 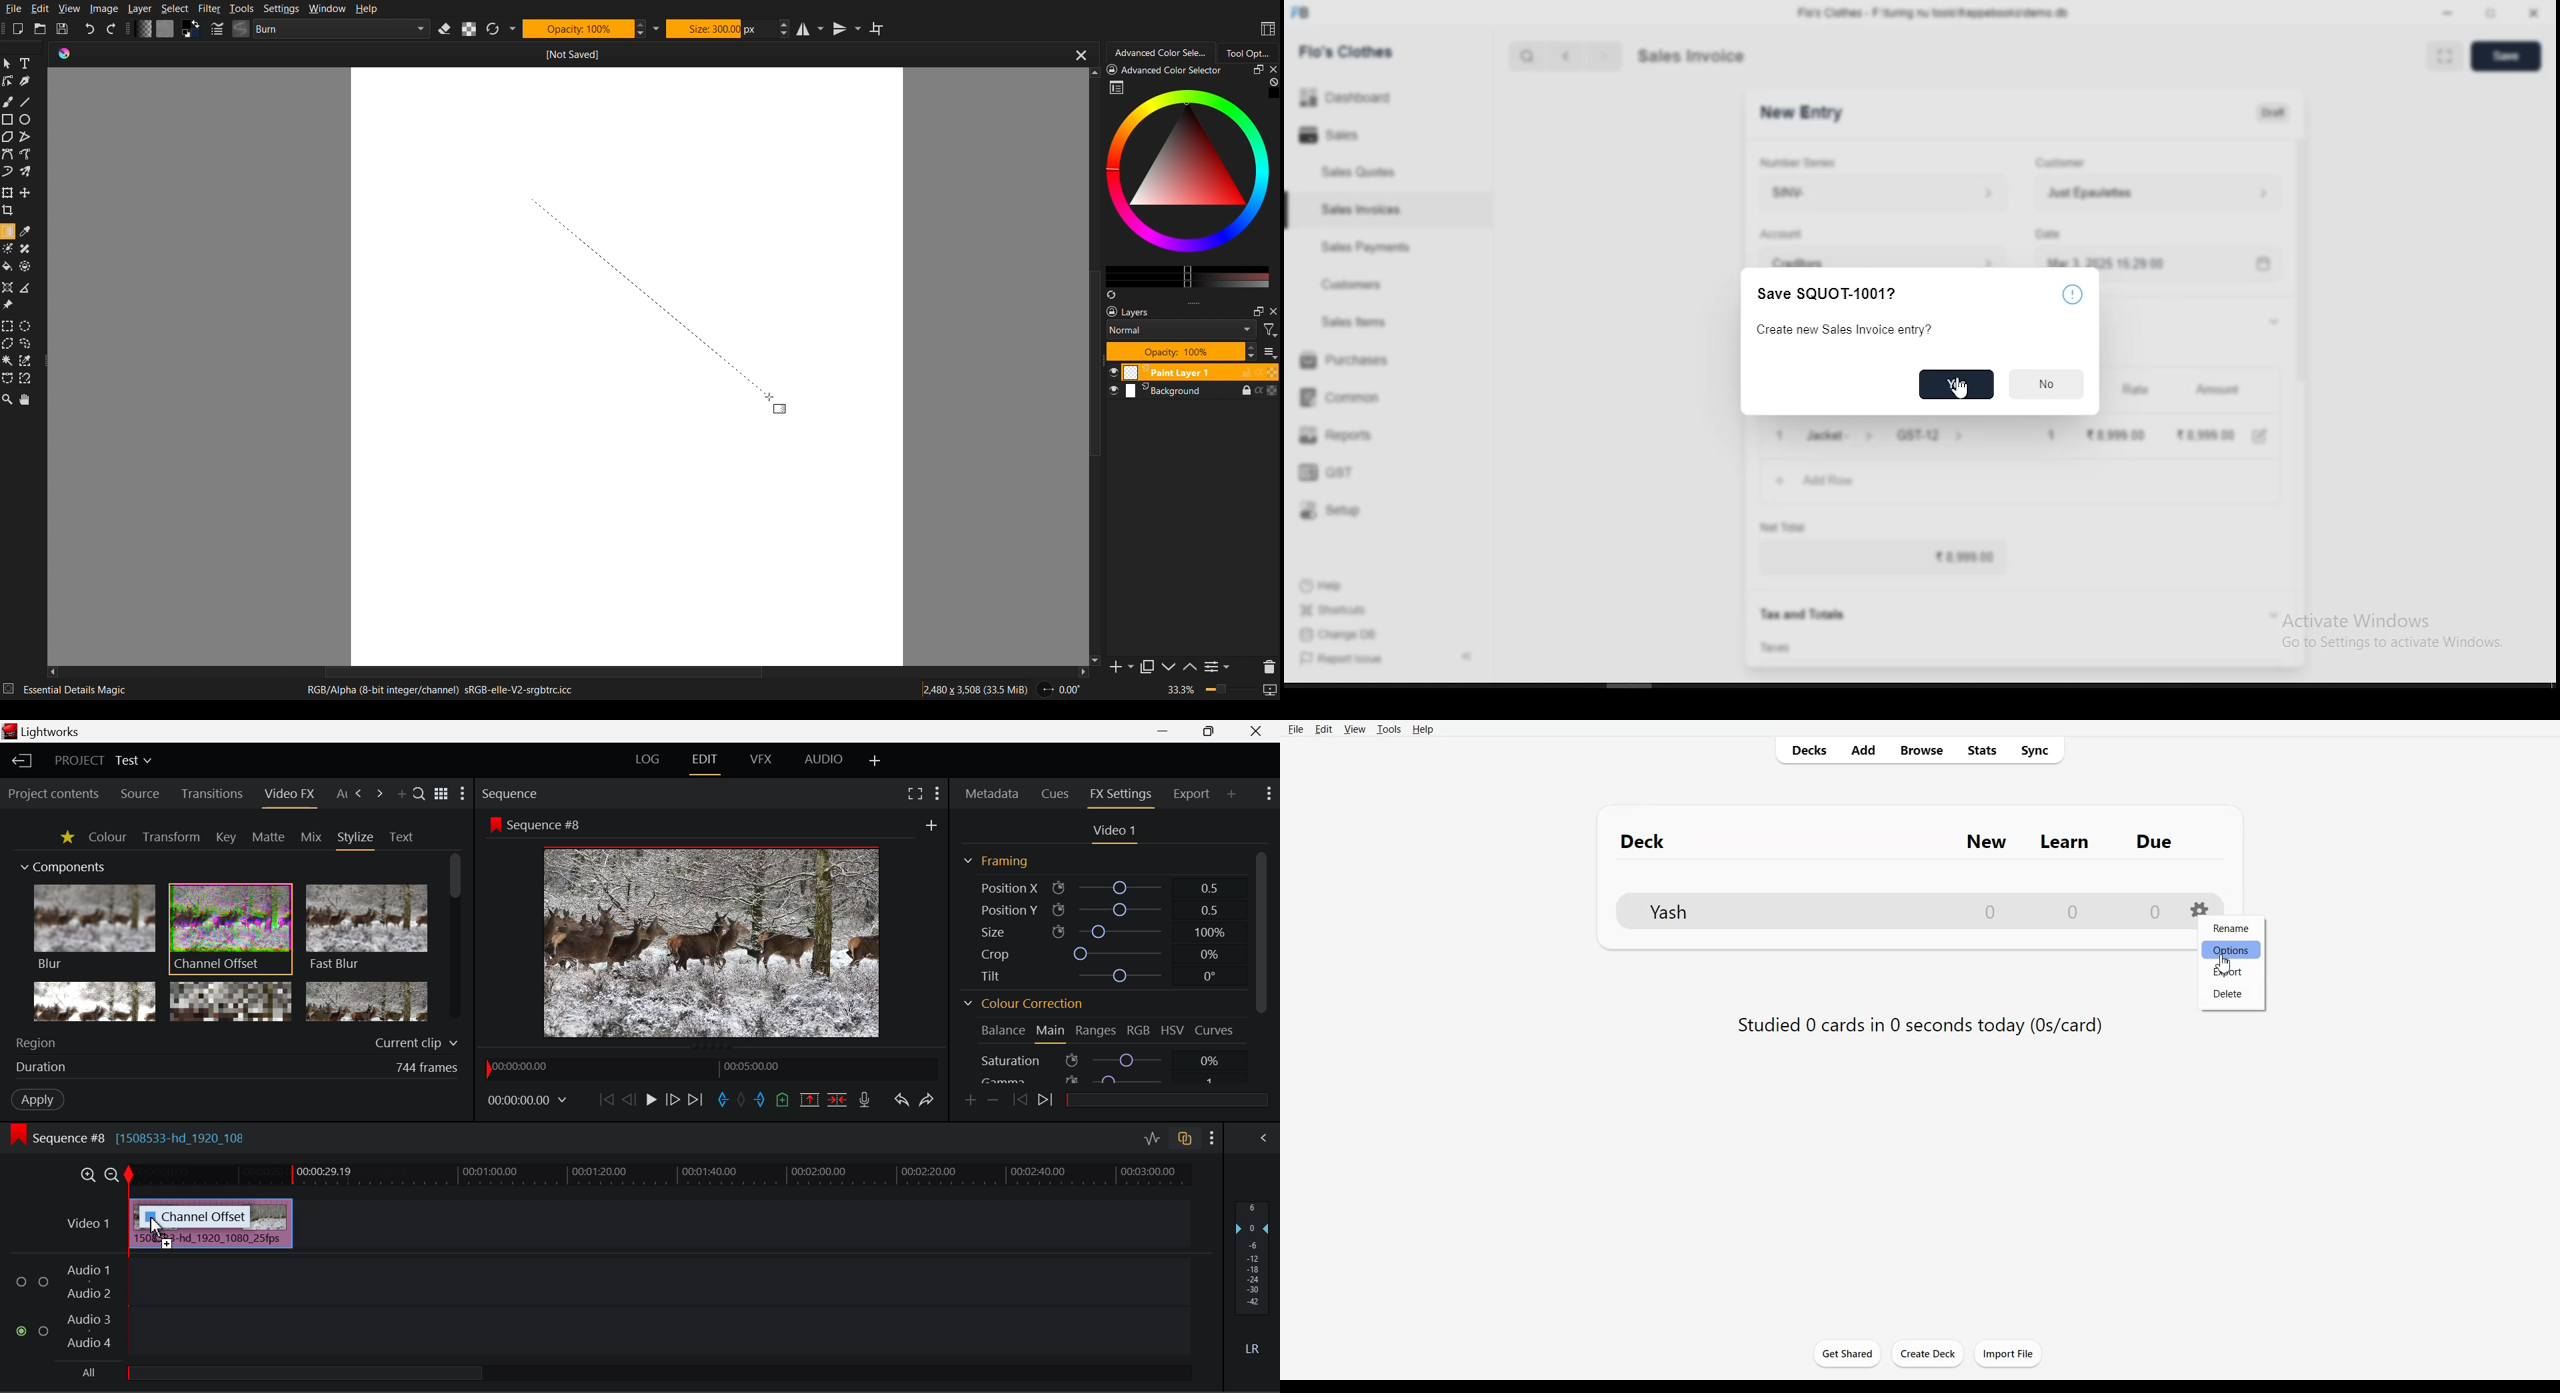 What do you see at coordinates (9, 231) in the screenshot?
I see `selected Gradient Tool` at bounding box center [9, 231].